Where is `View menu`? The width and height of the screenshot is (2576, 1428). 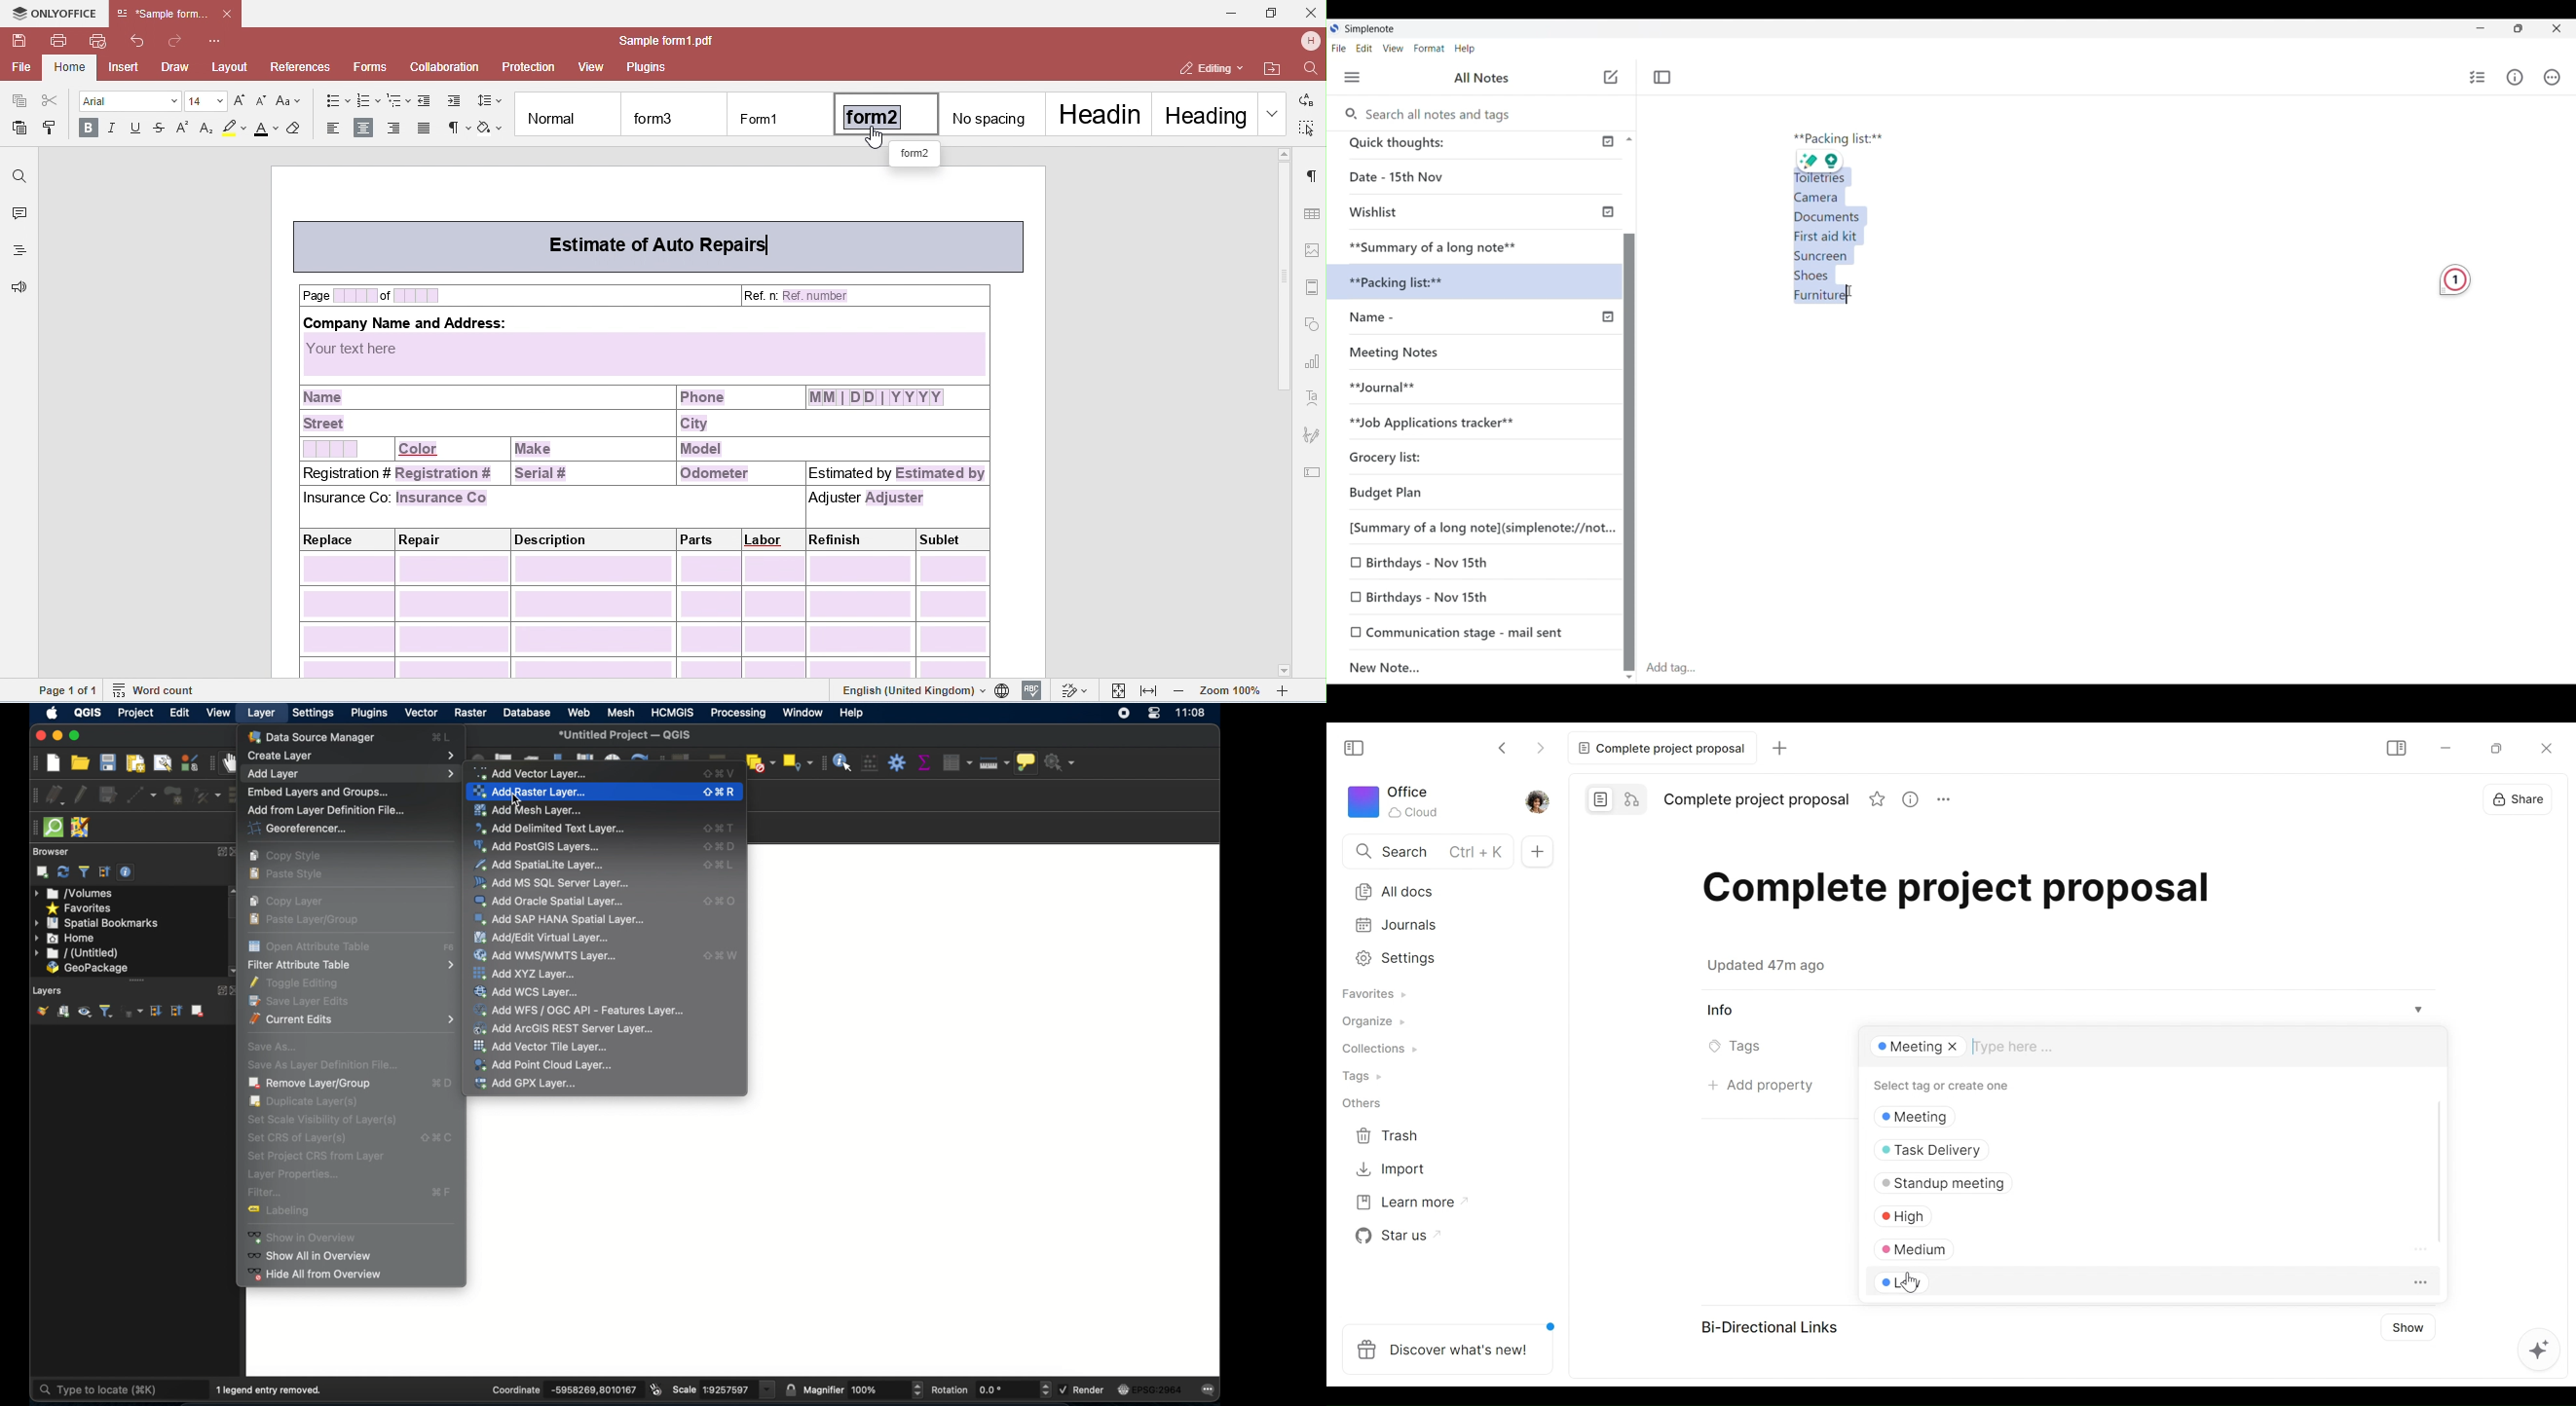
View menu is located at coordinates (1394, 48).